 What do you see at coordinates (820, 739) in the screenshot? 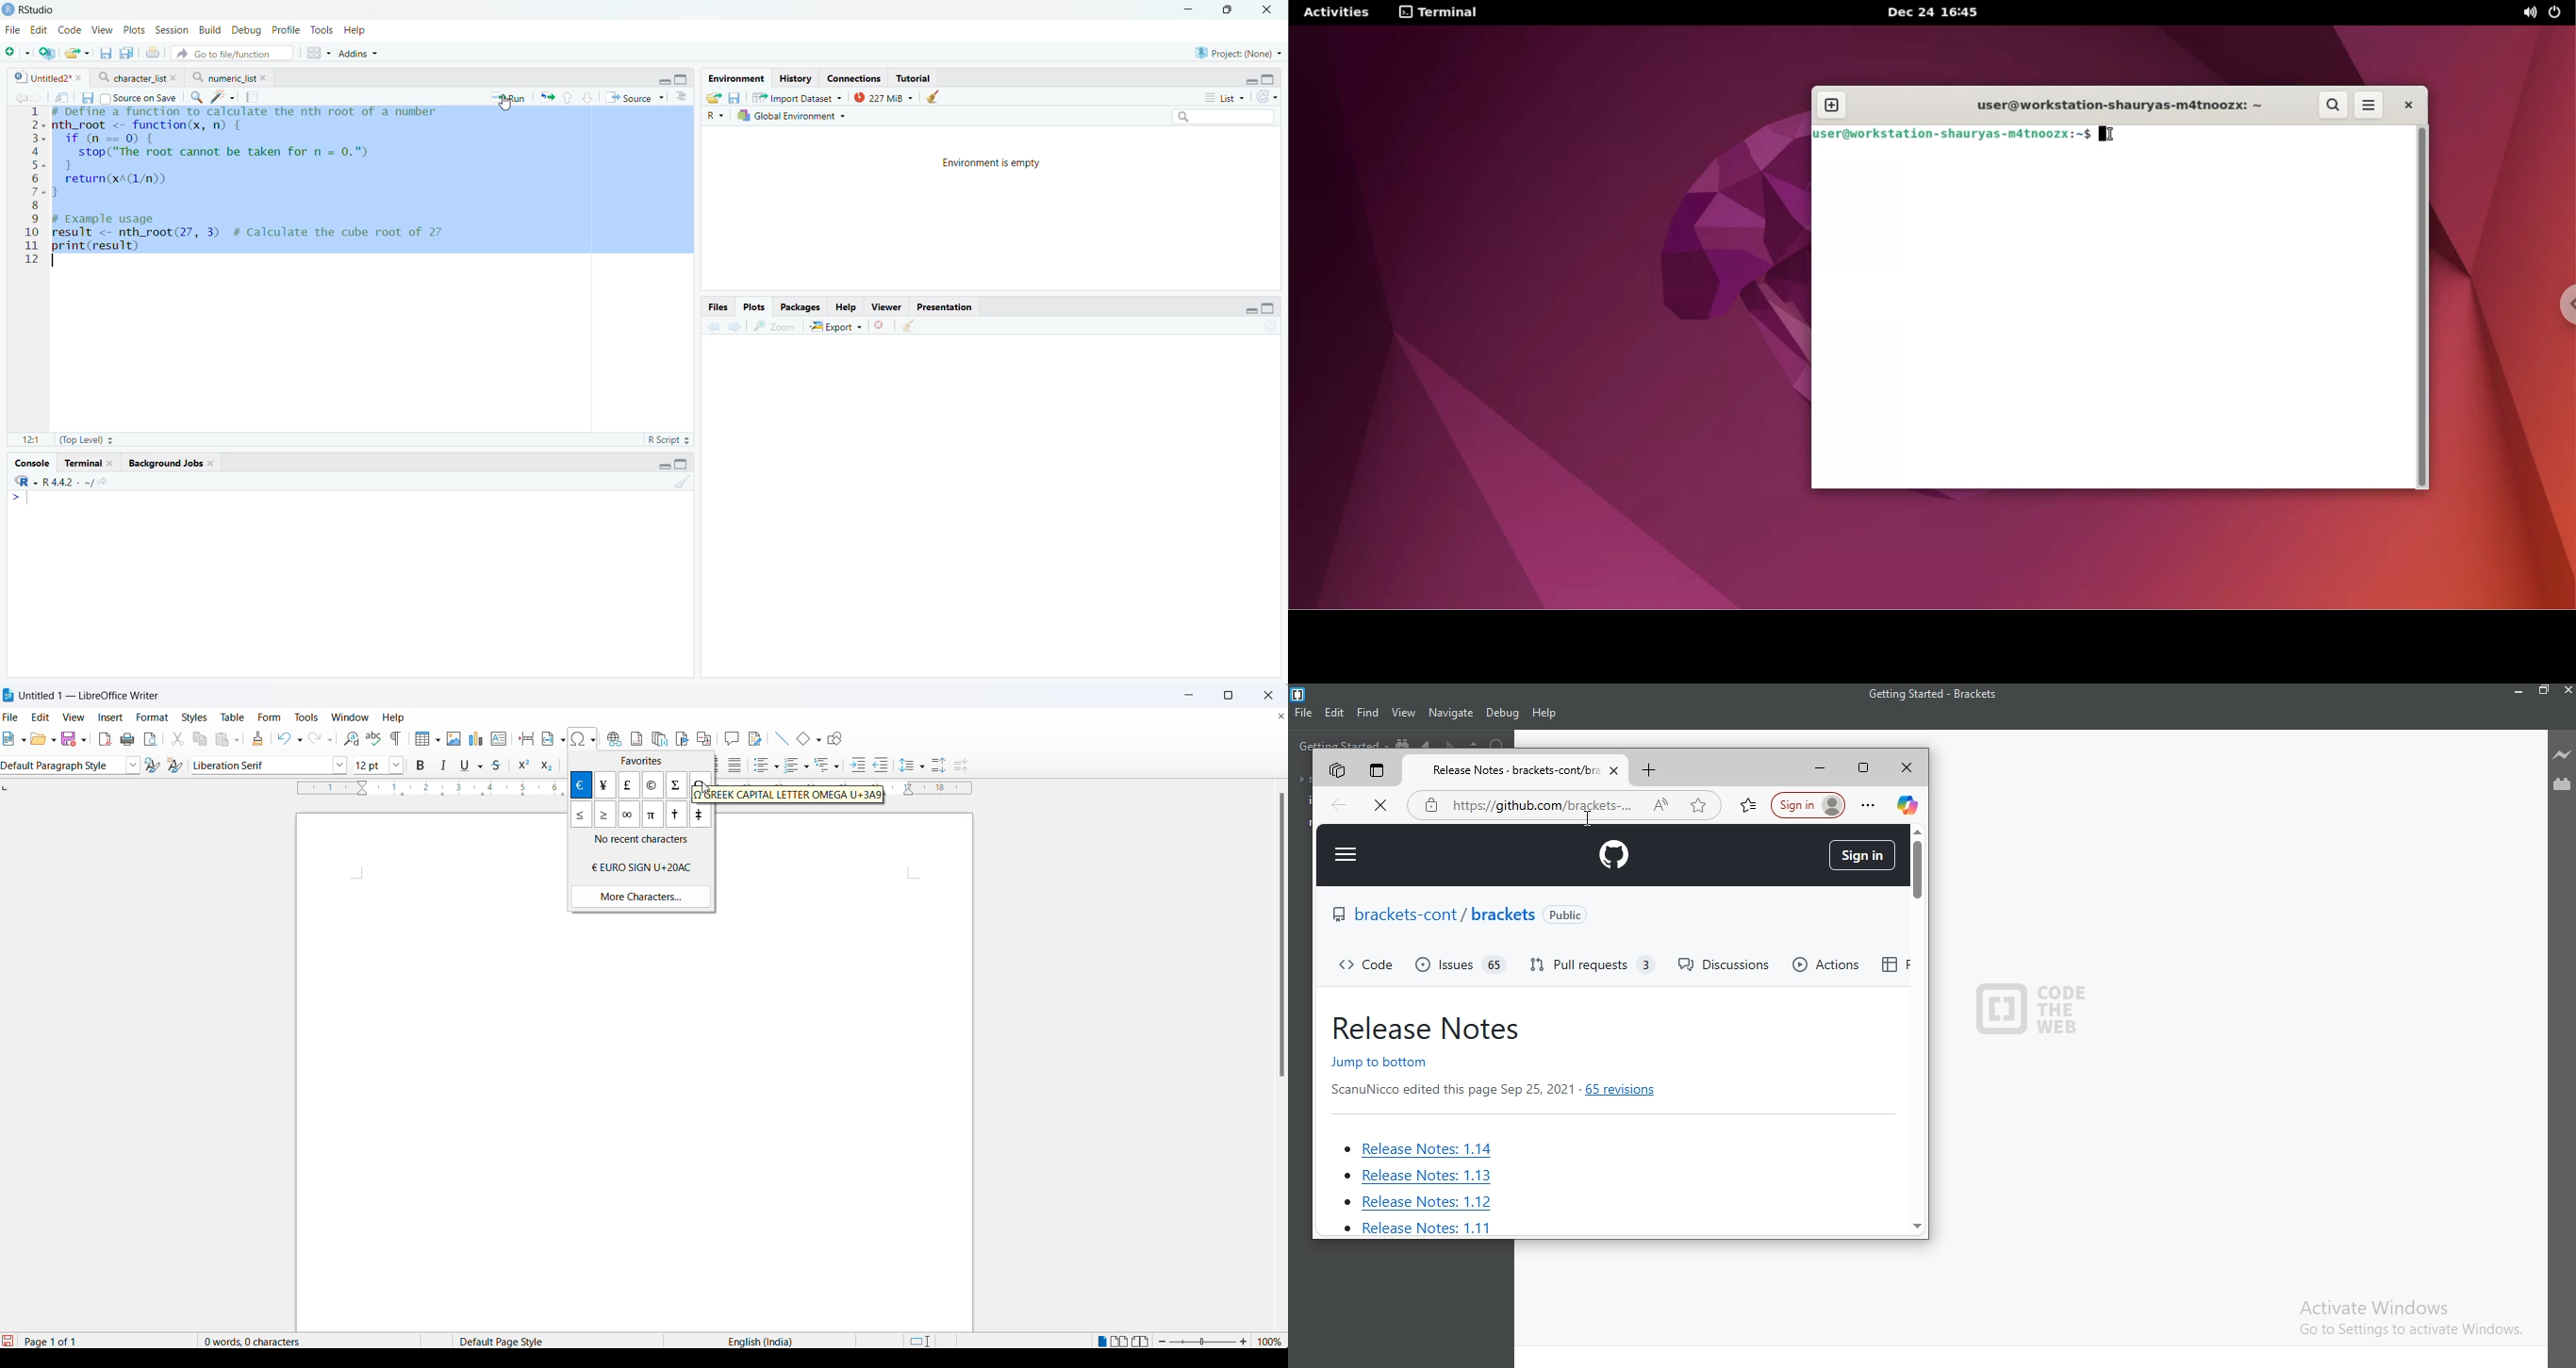
I see `basic shapes options` at bounding box center [820, 739].